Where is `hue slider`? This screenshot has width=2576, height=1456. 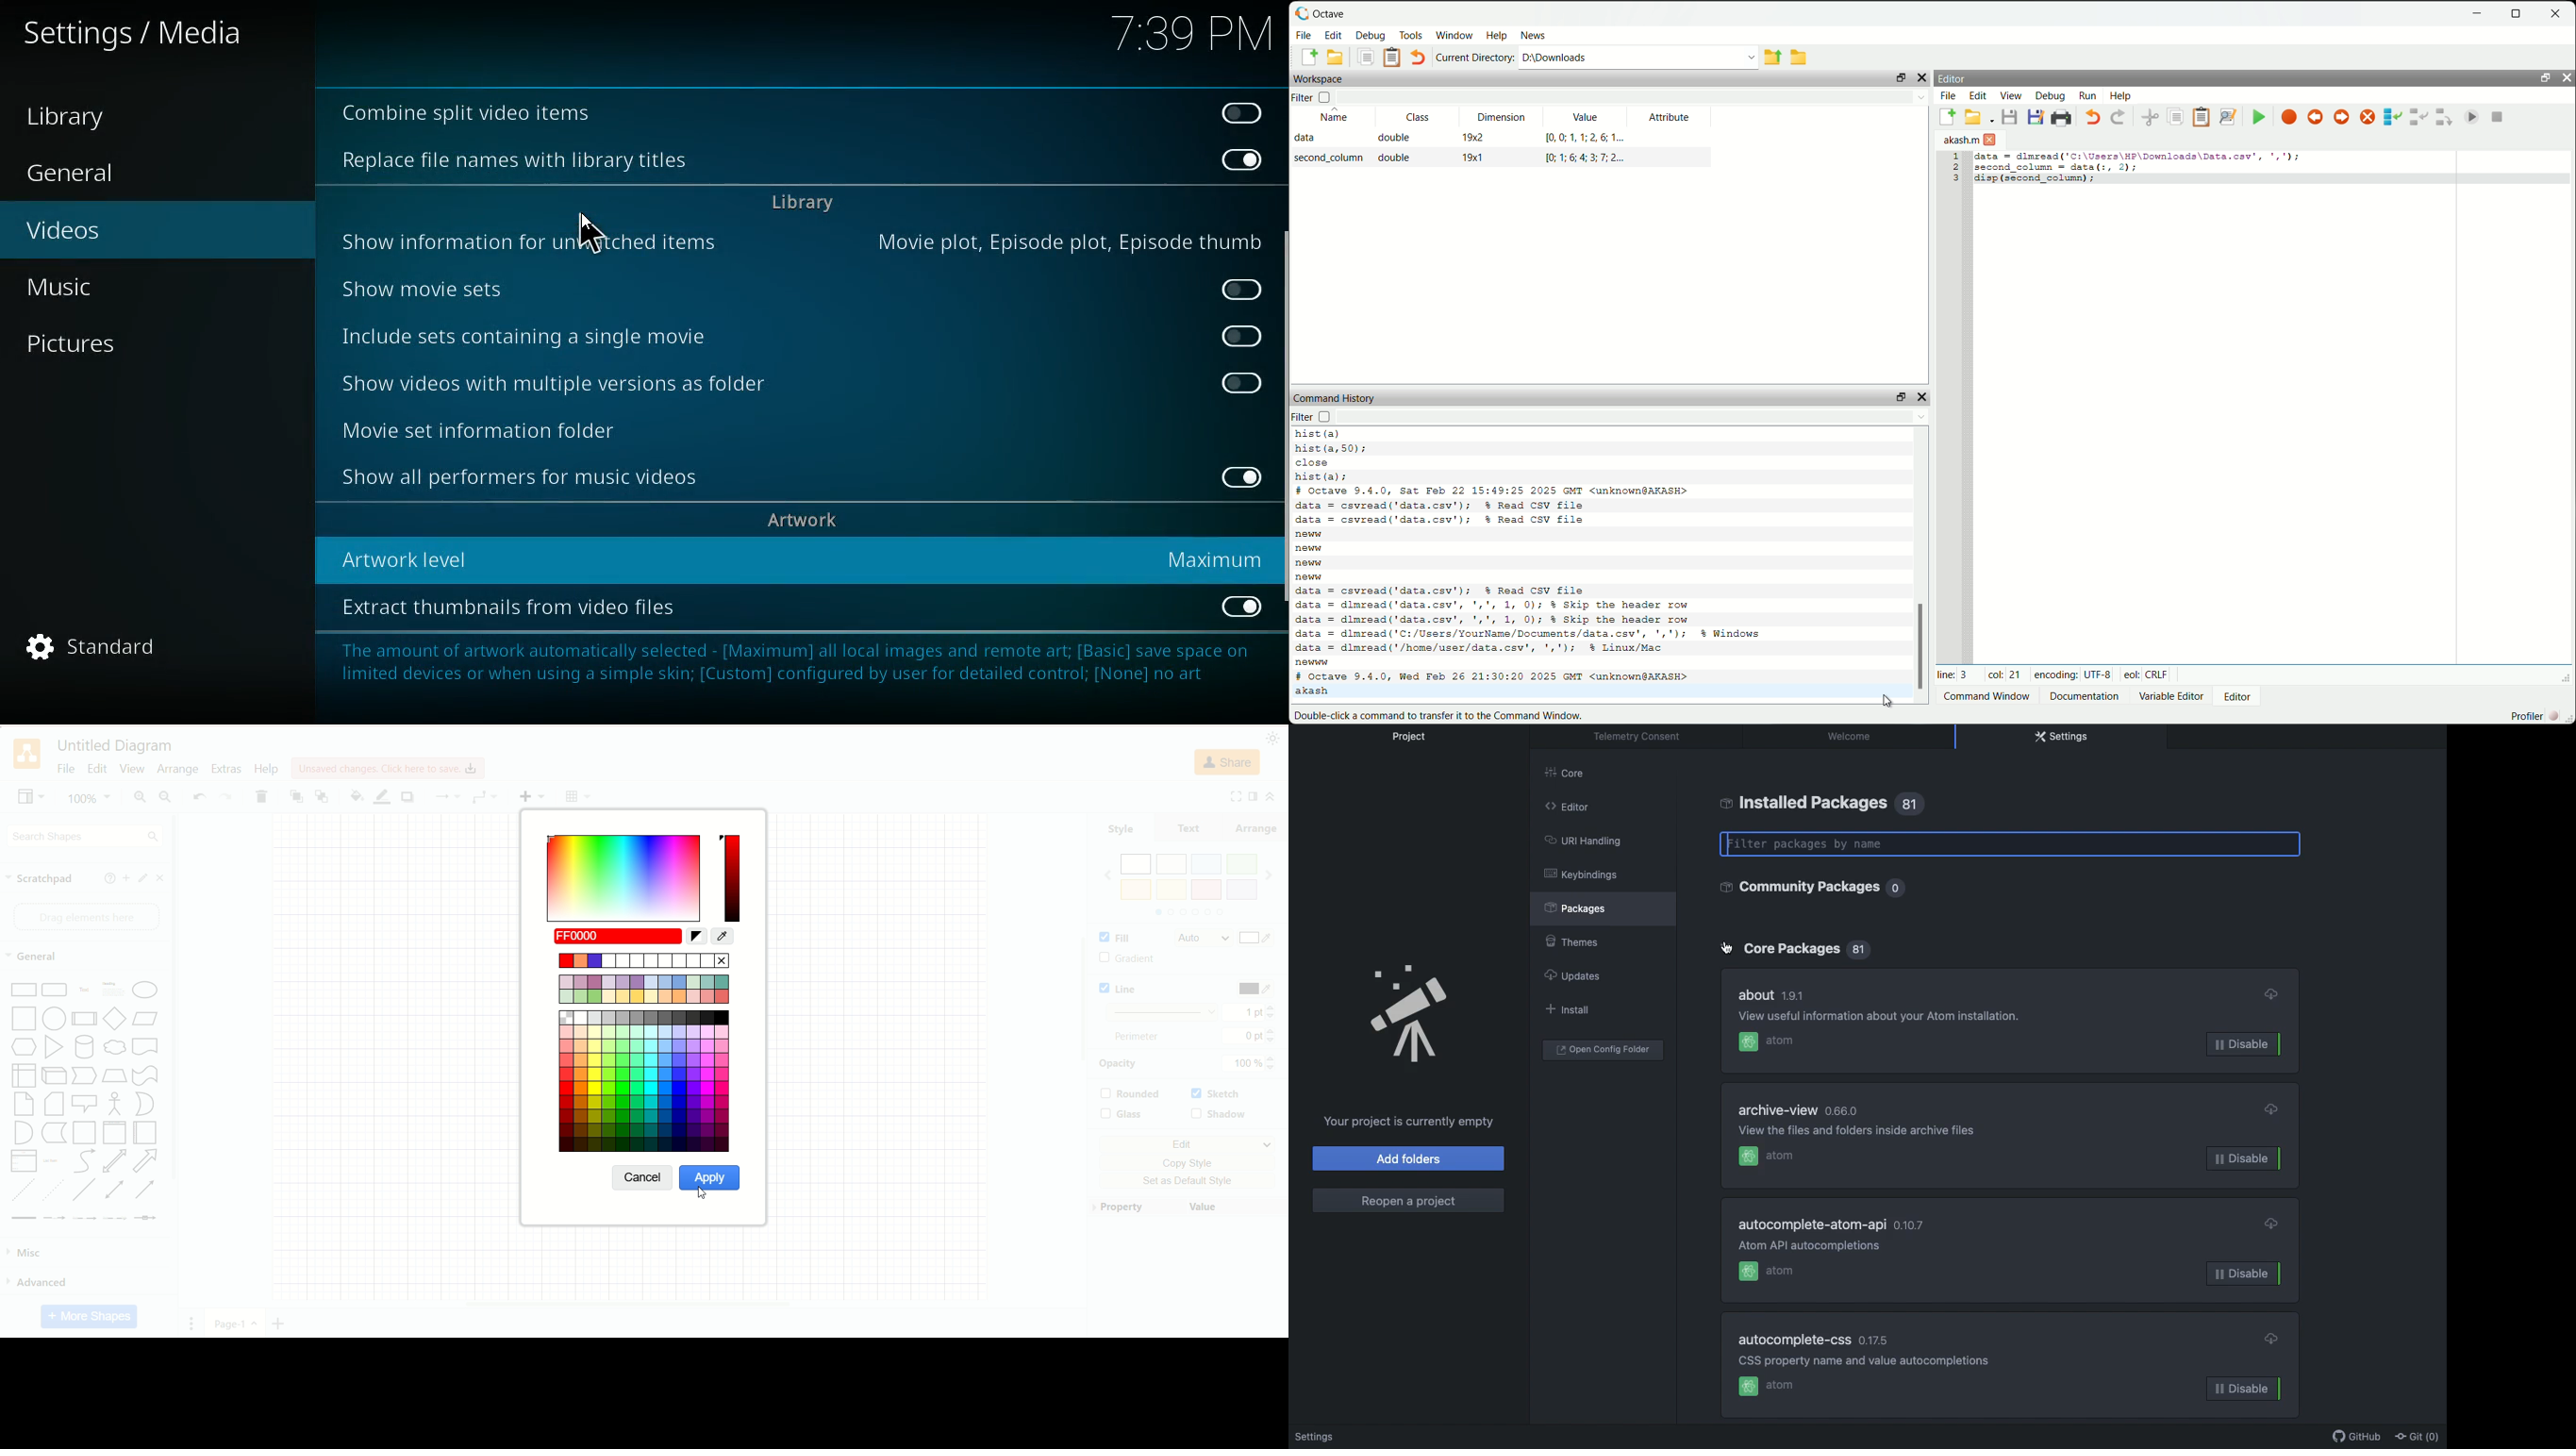
hue slider is located at coordinates (733, 877).